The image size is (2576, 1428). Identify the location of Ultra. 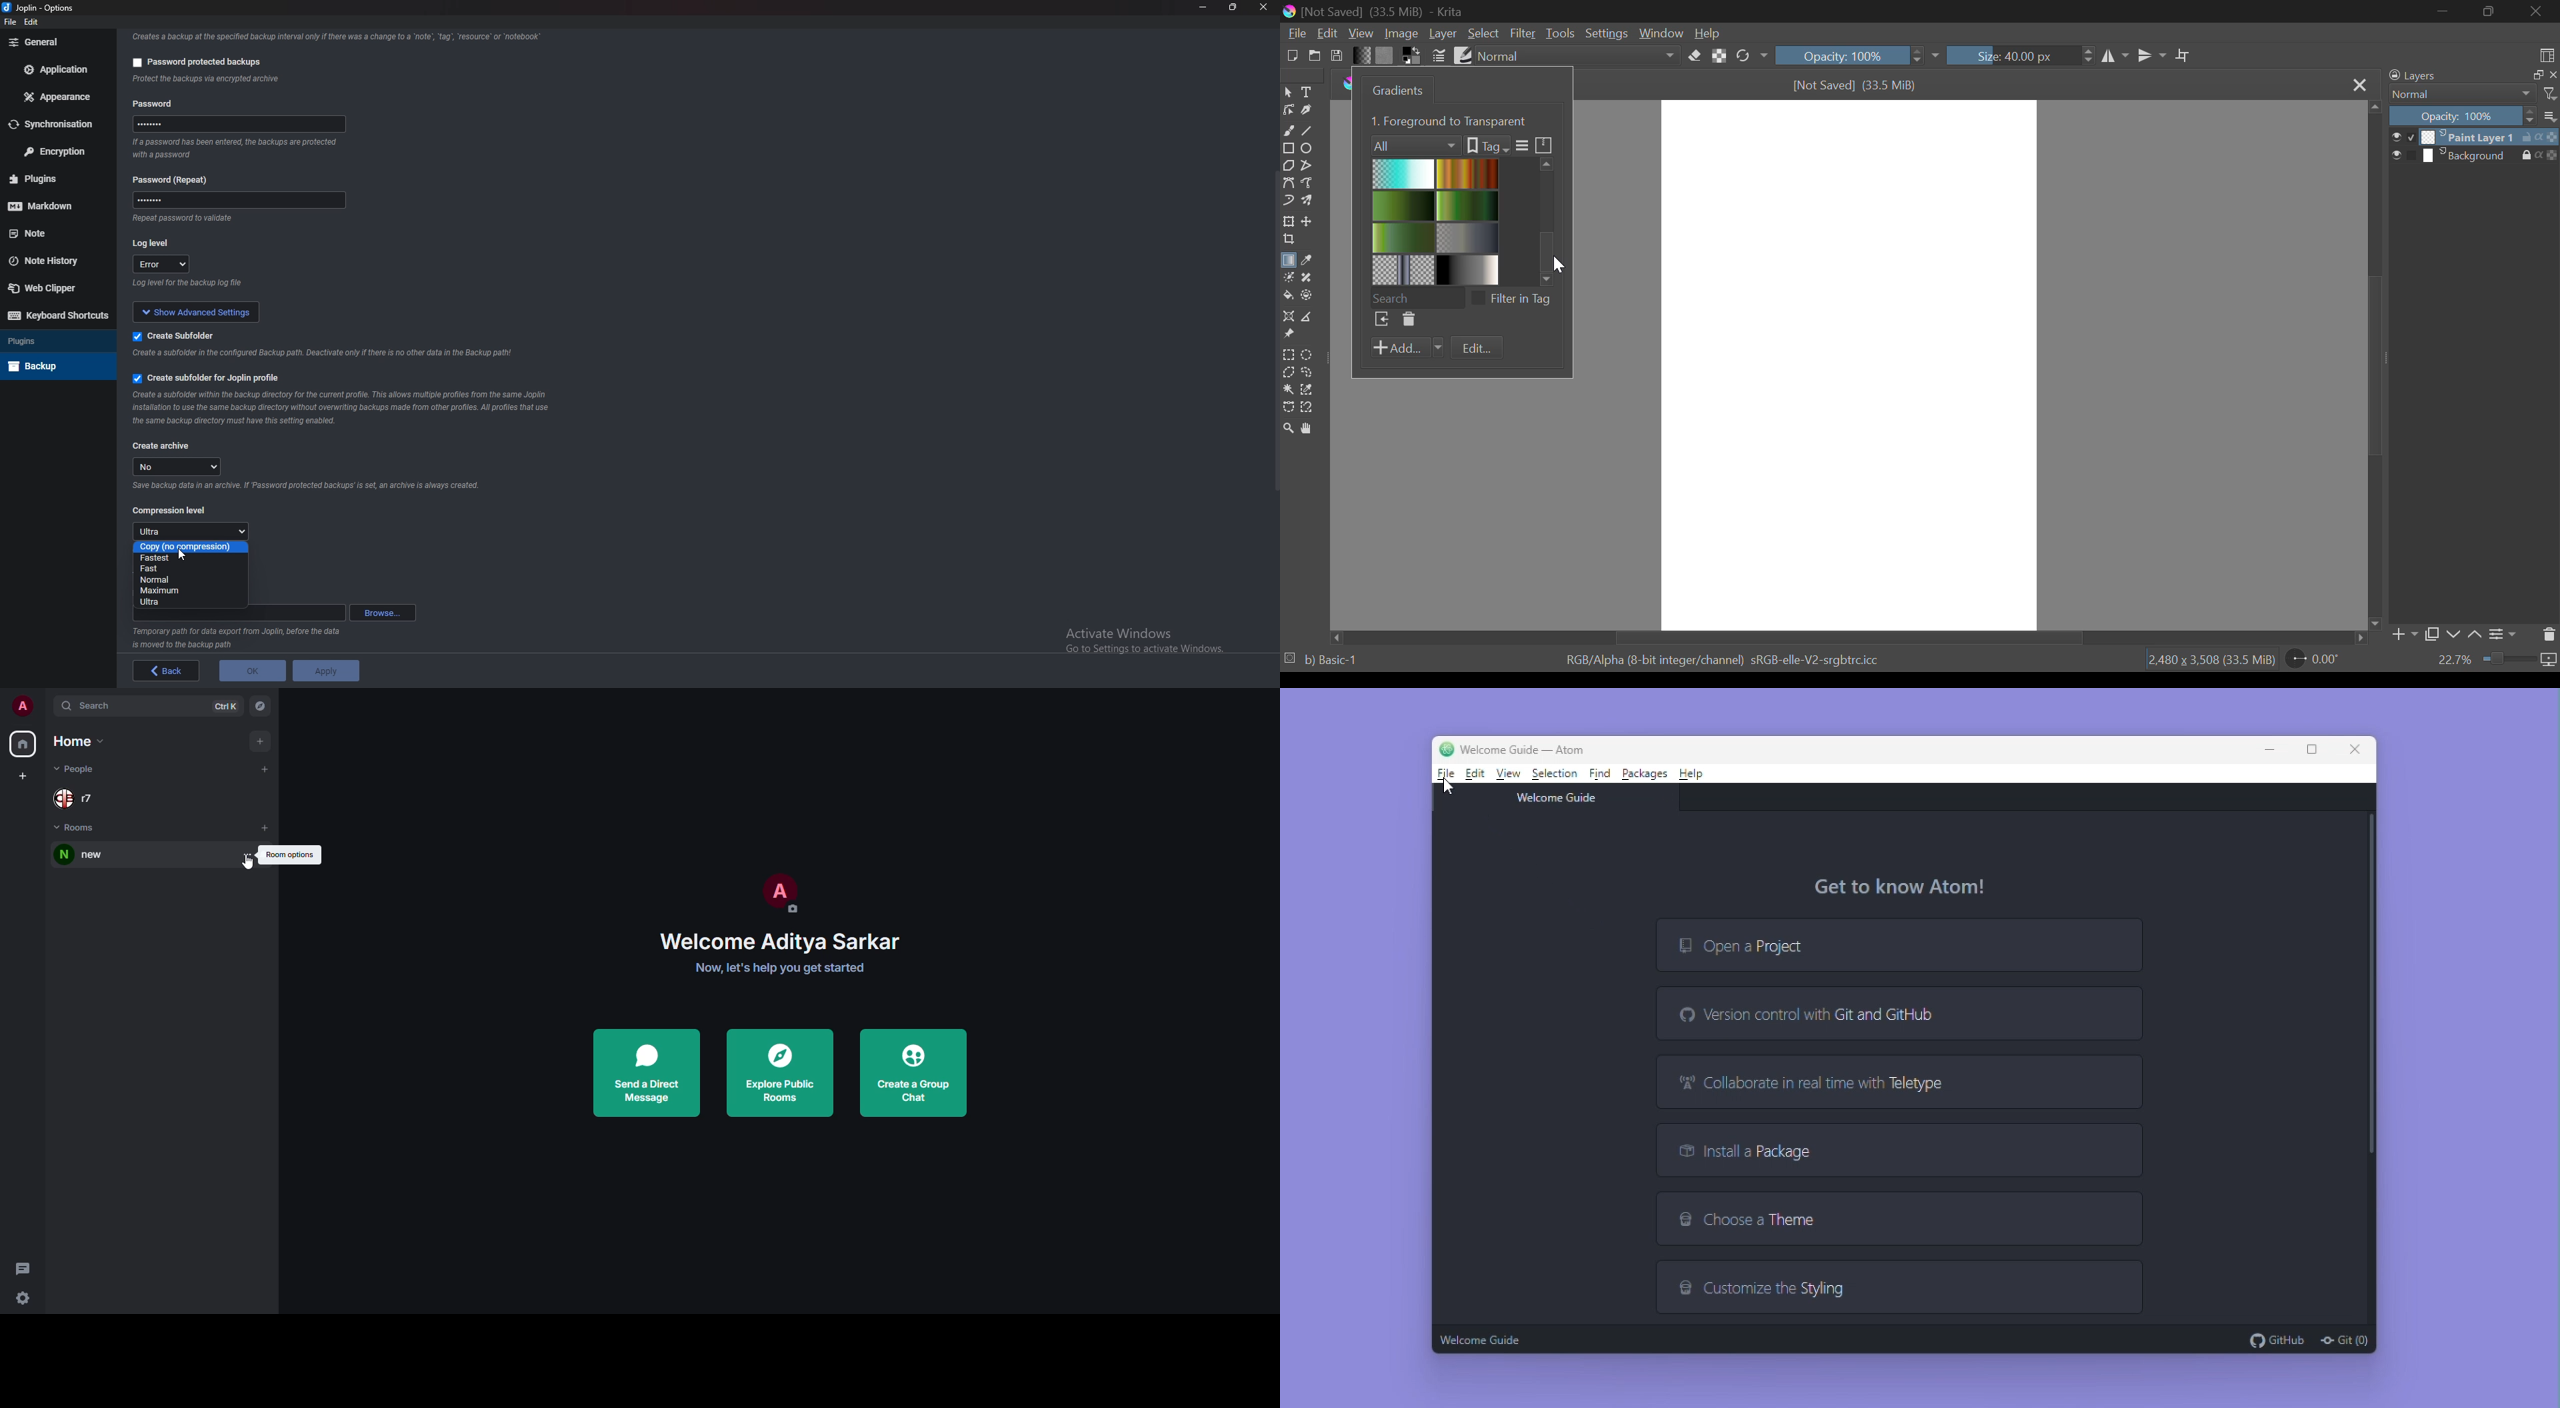
(191, 530).